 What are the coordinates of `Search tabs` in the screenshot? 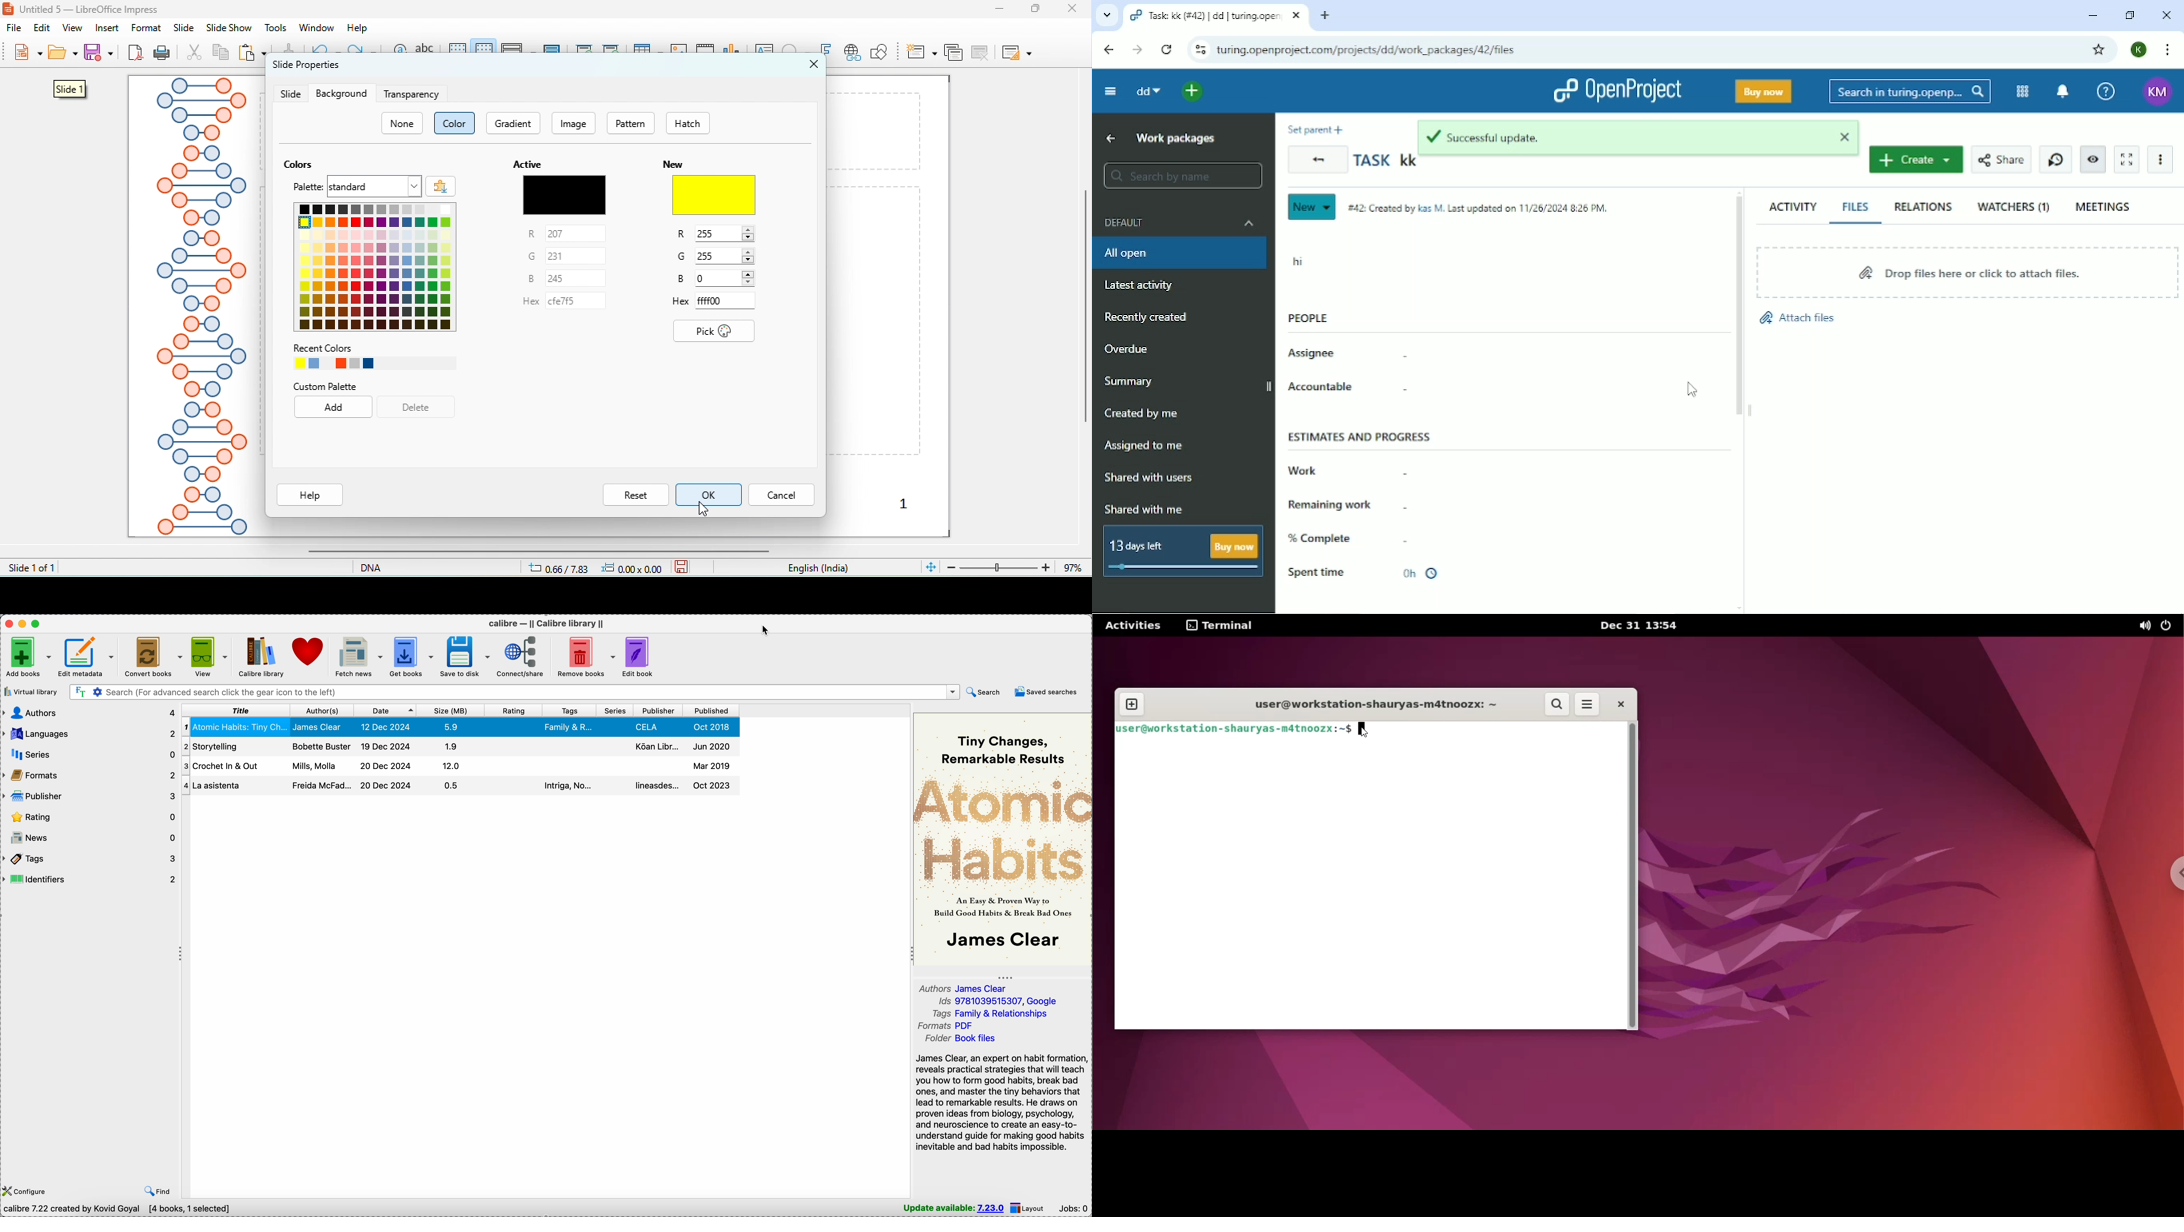 It's located at (1106, 15).